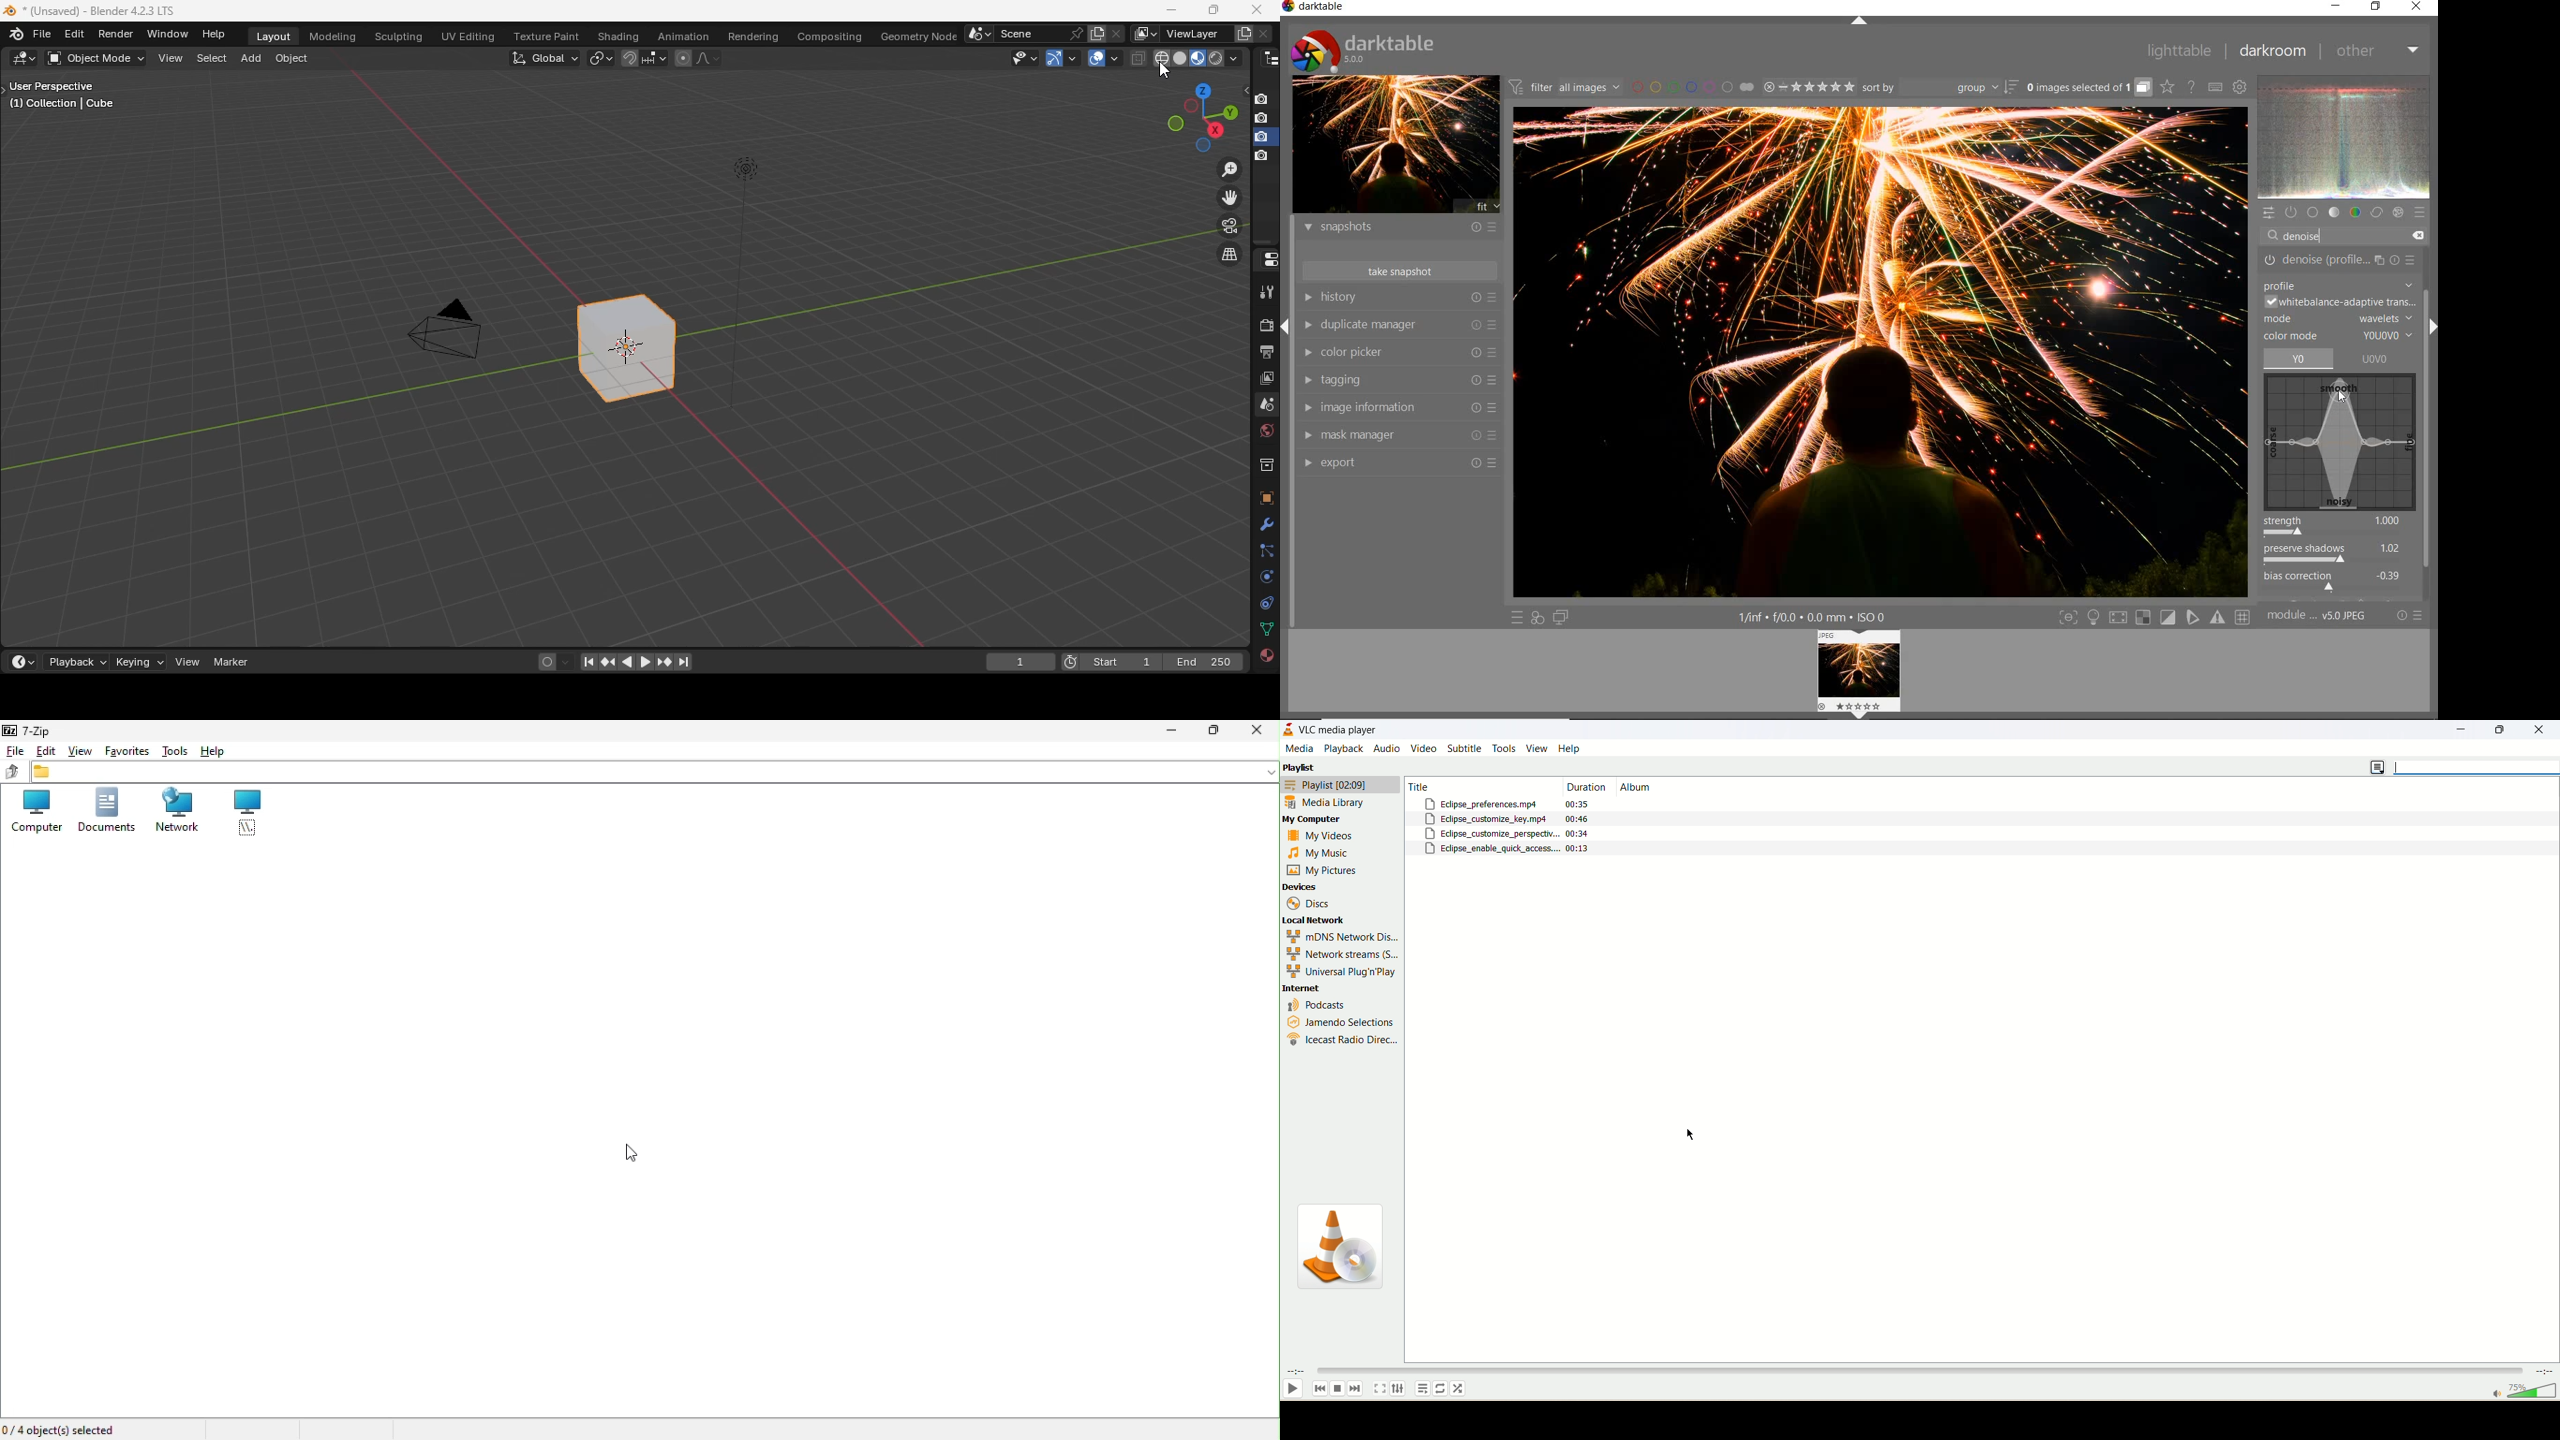 This screenshot has height=1456, width=2576. I want to click on toggle x-ray, so click(1139, 58).